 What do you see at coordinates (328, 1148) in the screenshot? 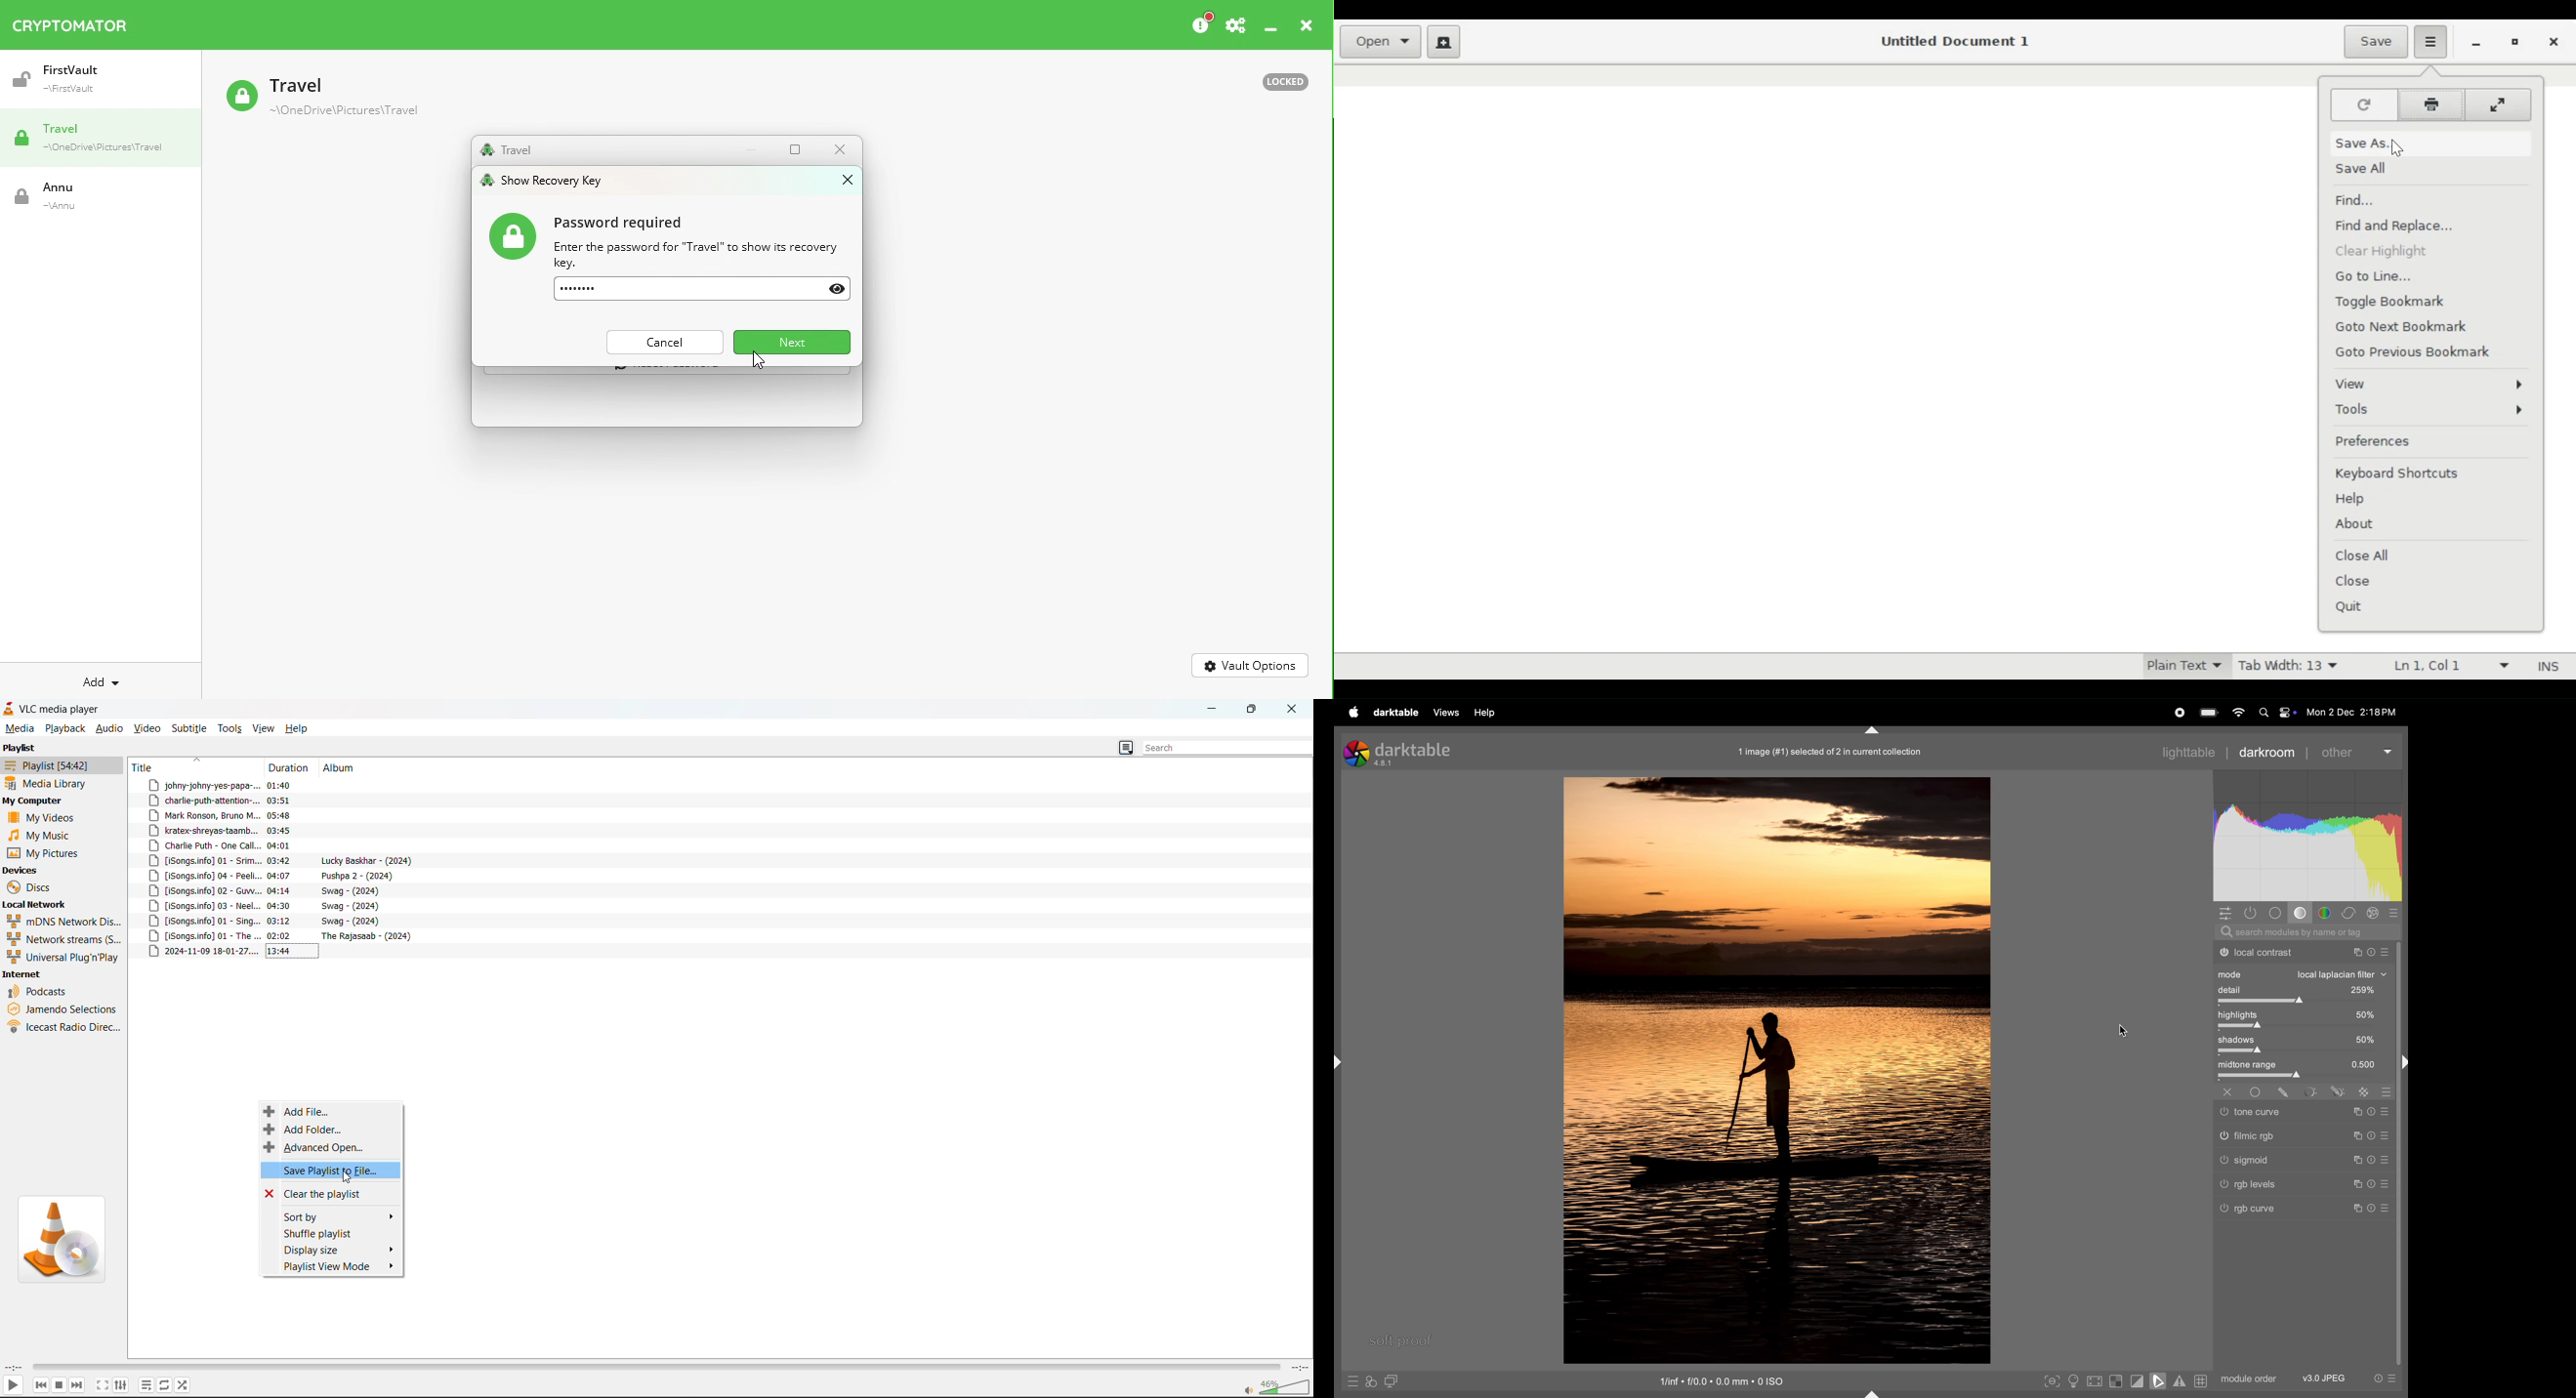
I see `advanced open` at bounding box center [328, 1148].